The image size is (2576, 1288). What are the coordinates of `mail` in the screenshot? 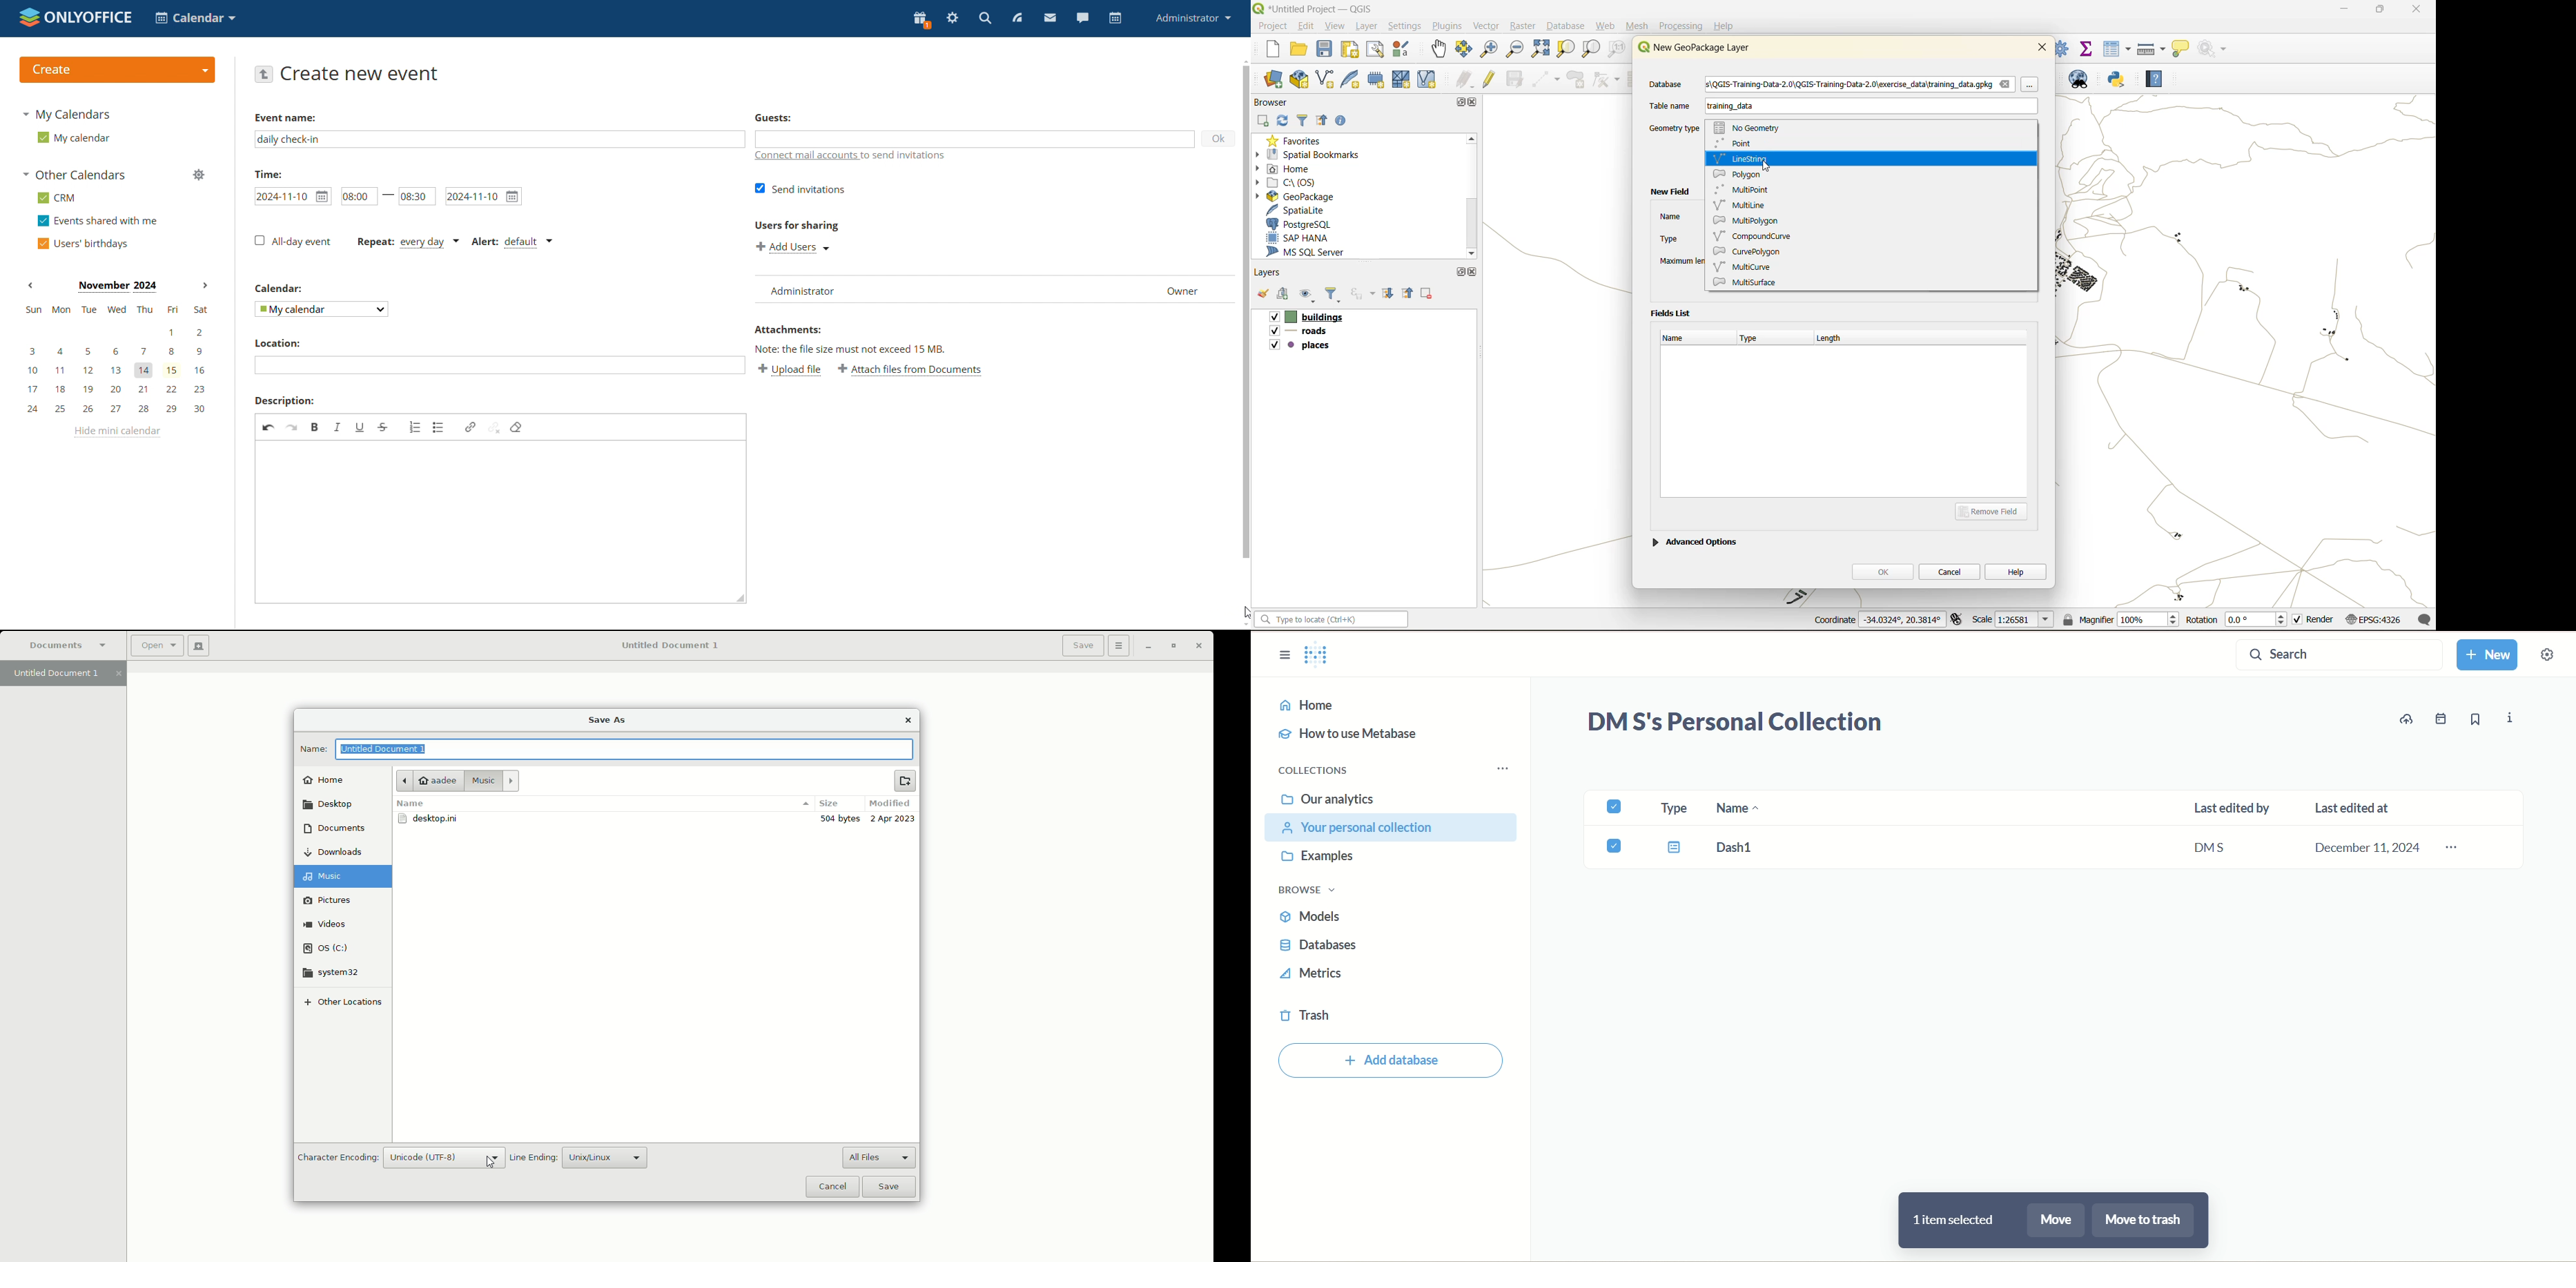 It's located at (1051, 18).